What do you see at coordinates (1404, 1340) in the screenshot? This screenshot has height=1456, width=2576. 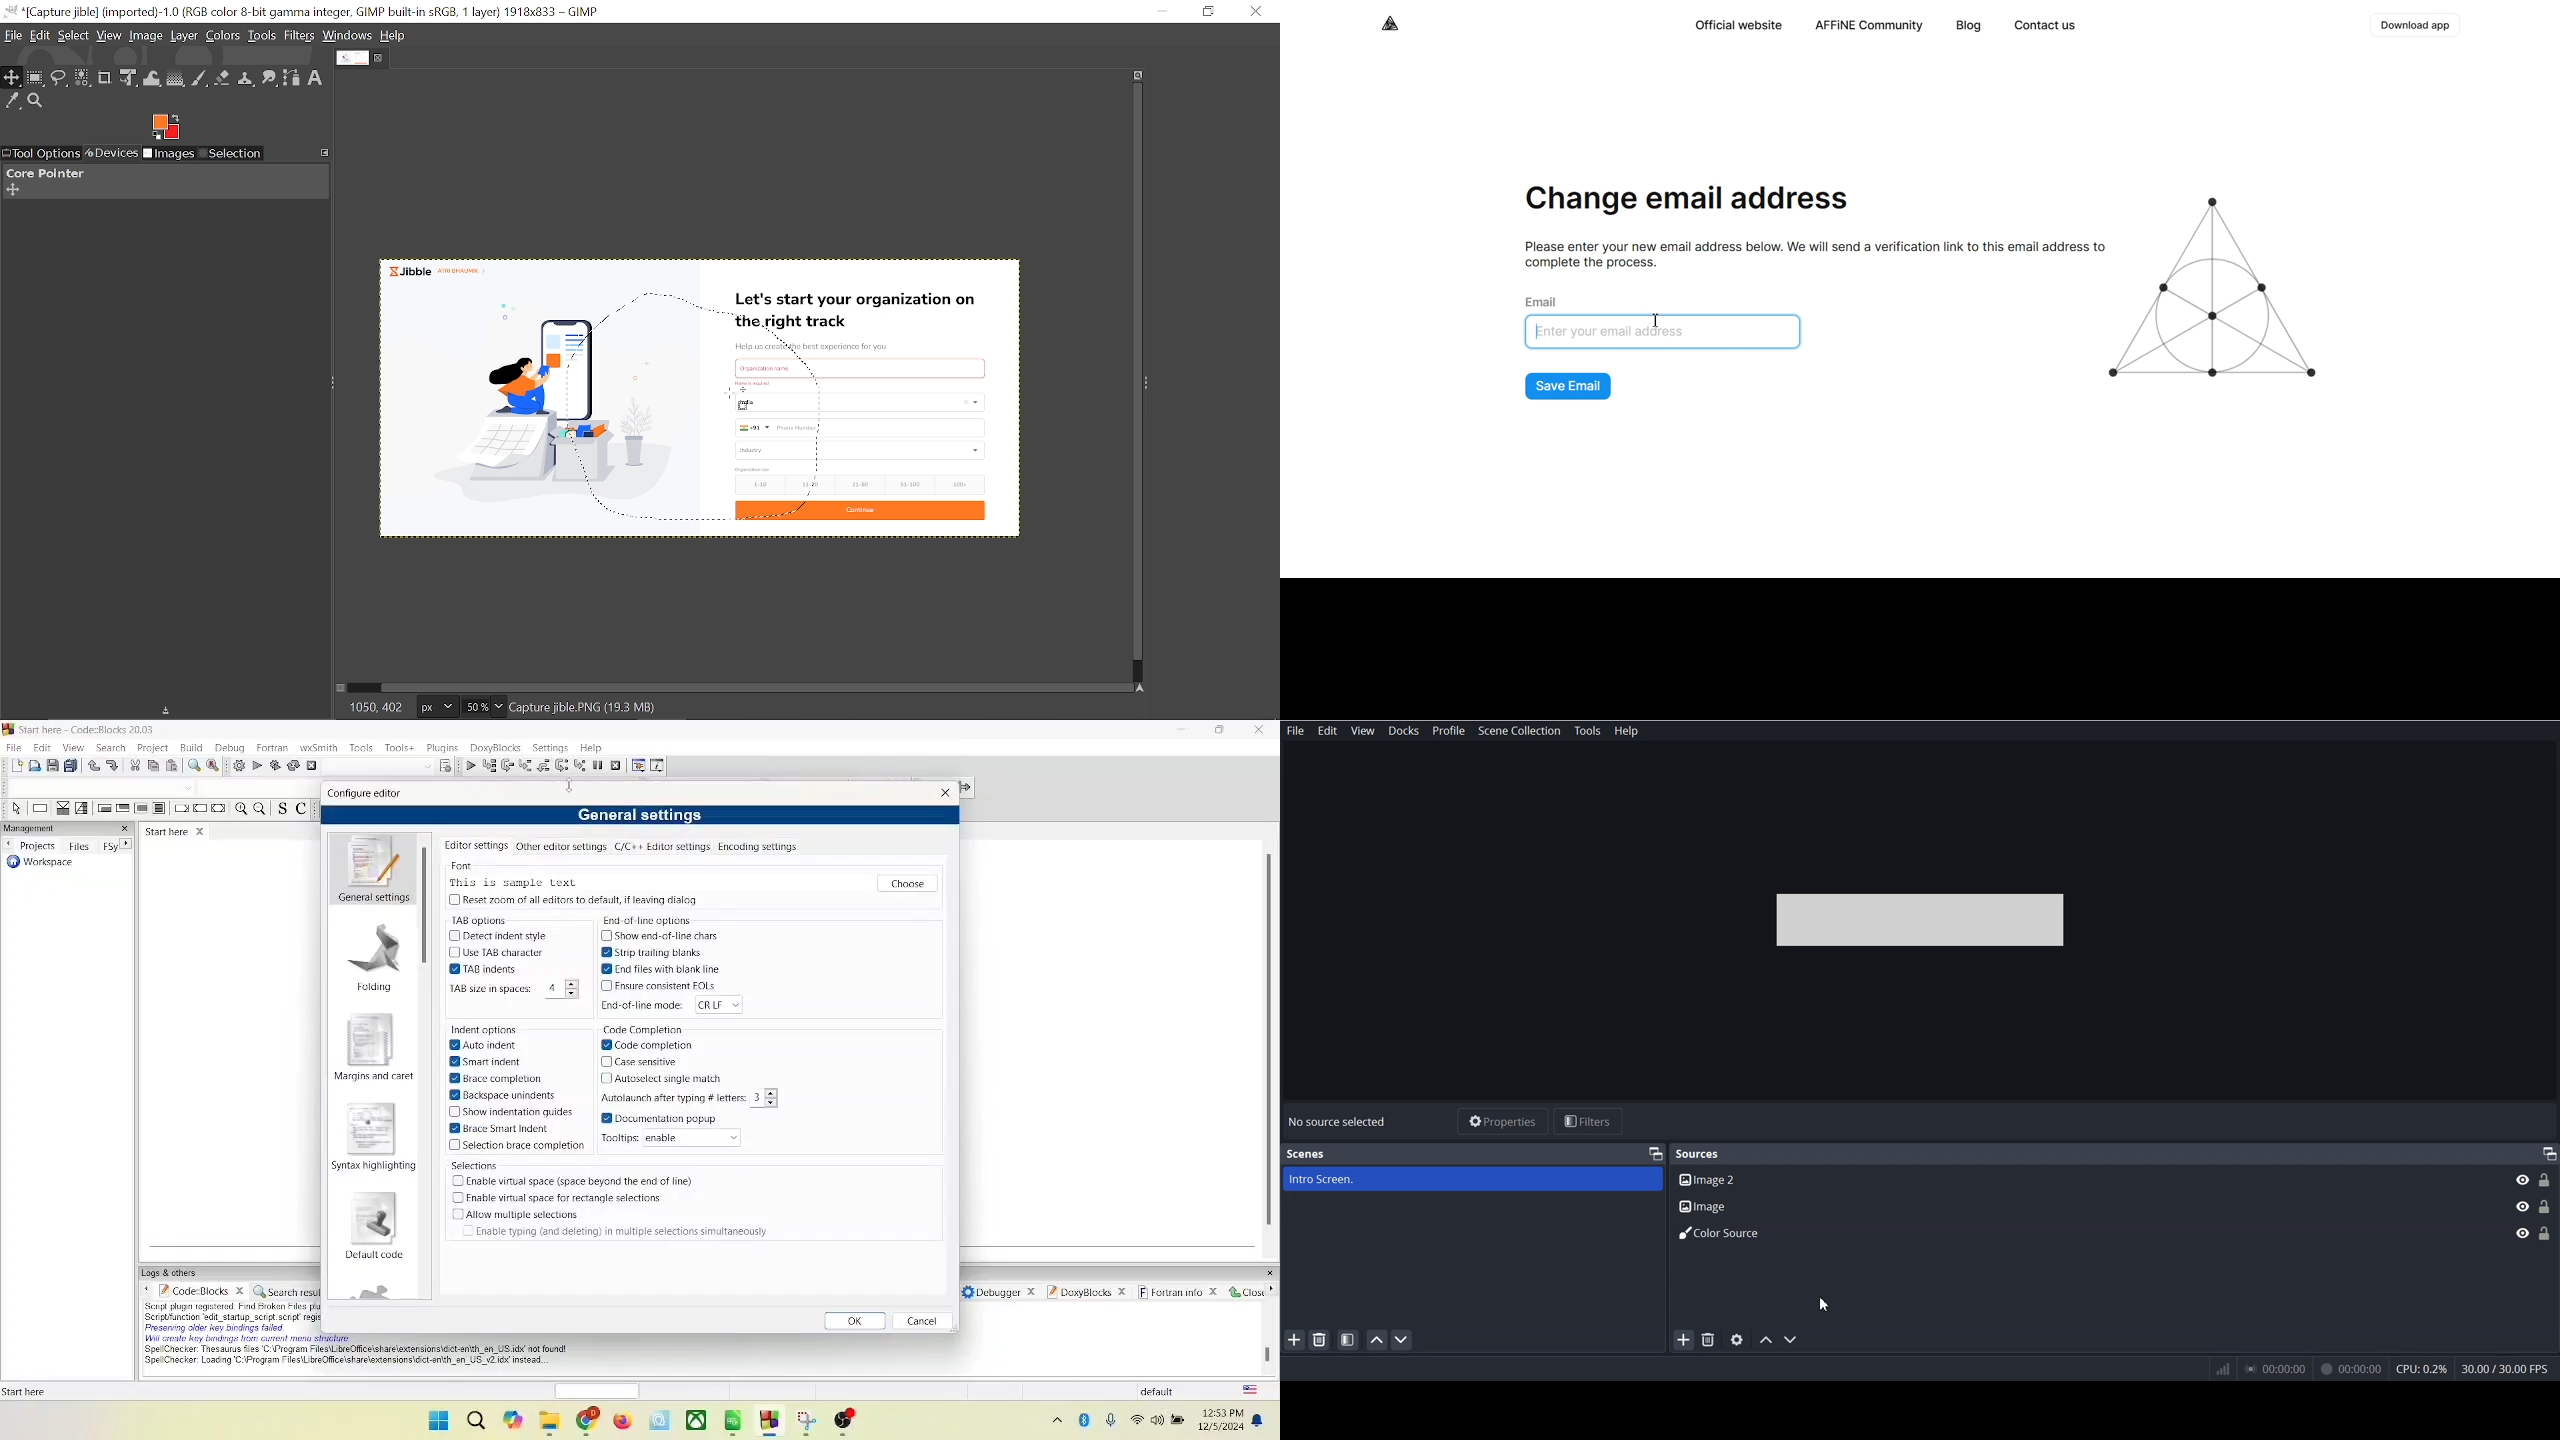 I see `Move Scene down` at bounding box center [1404, 1340].